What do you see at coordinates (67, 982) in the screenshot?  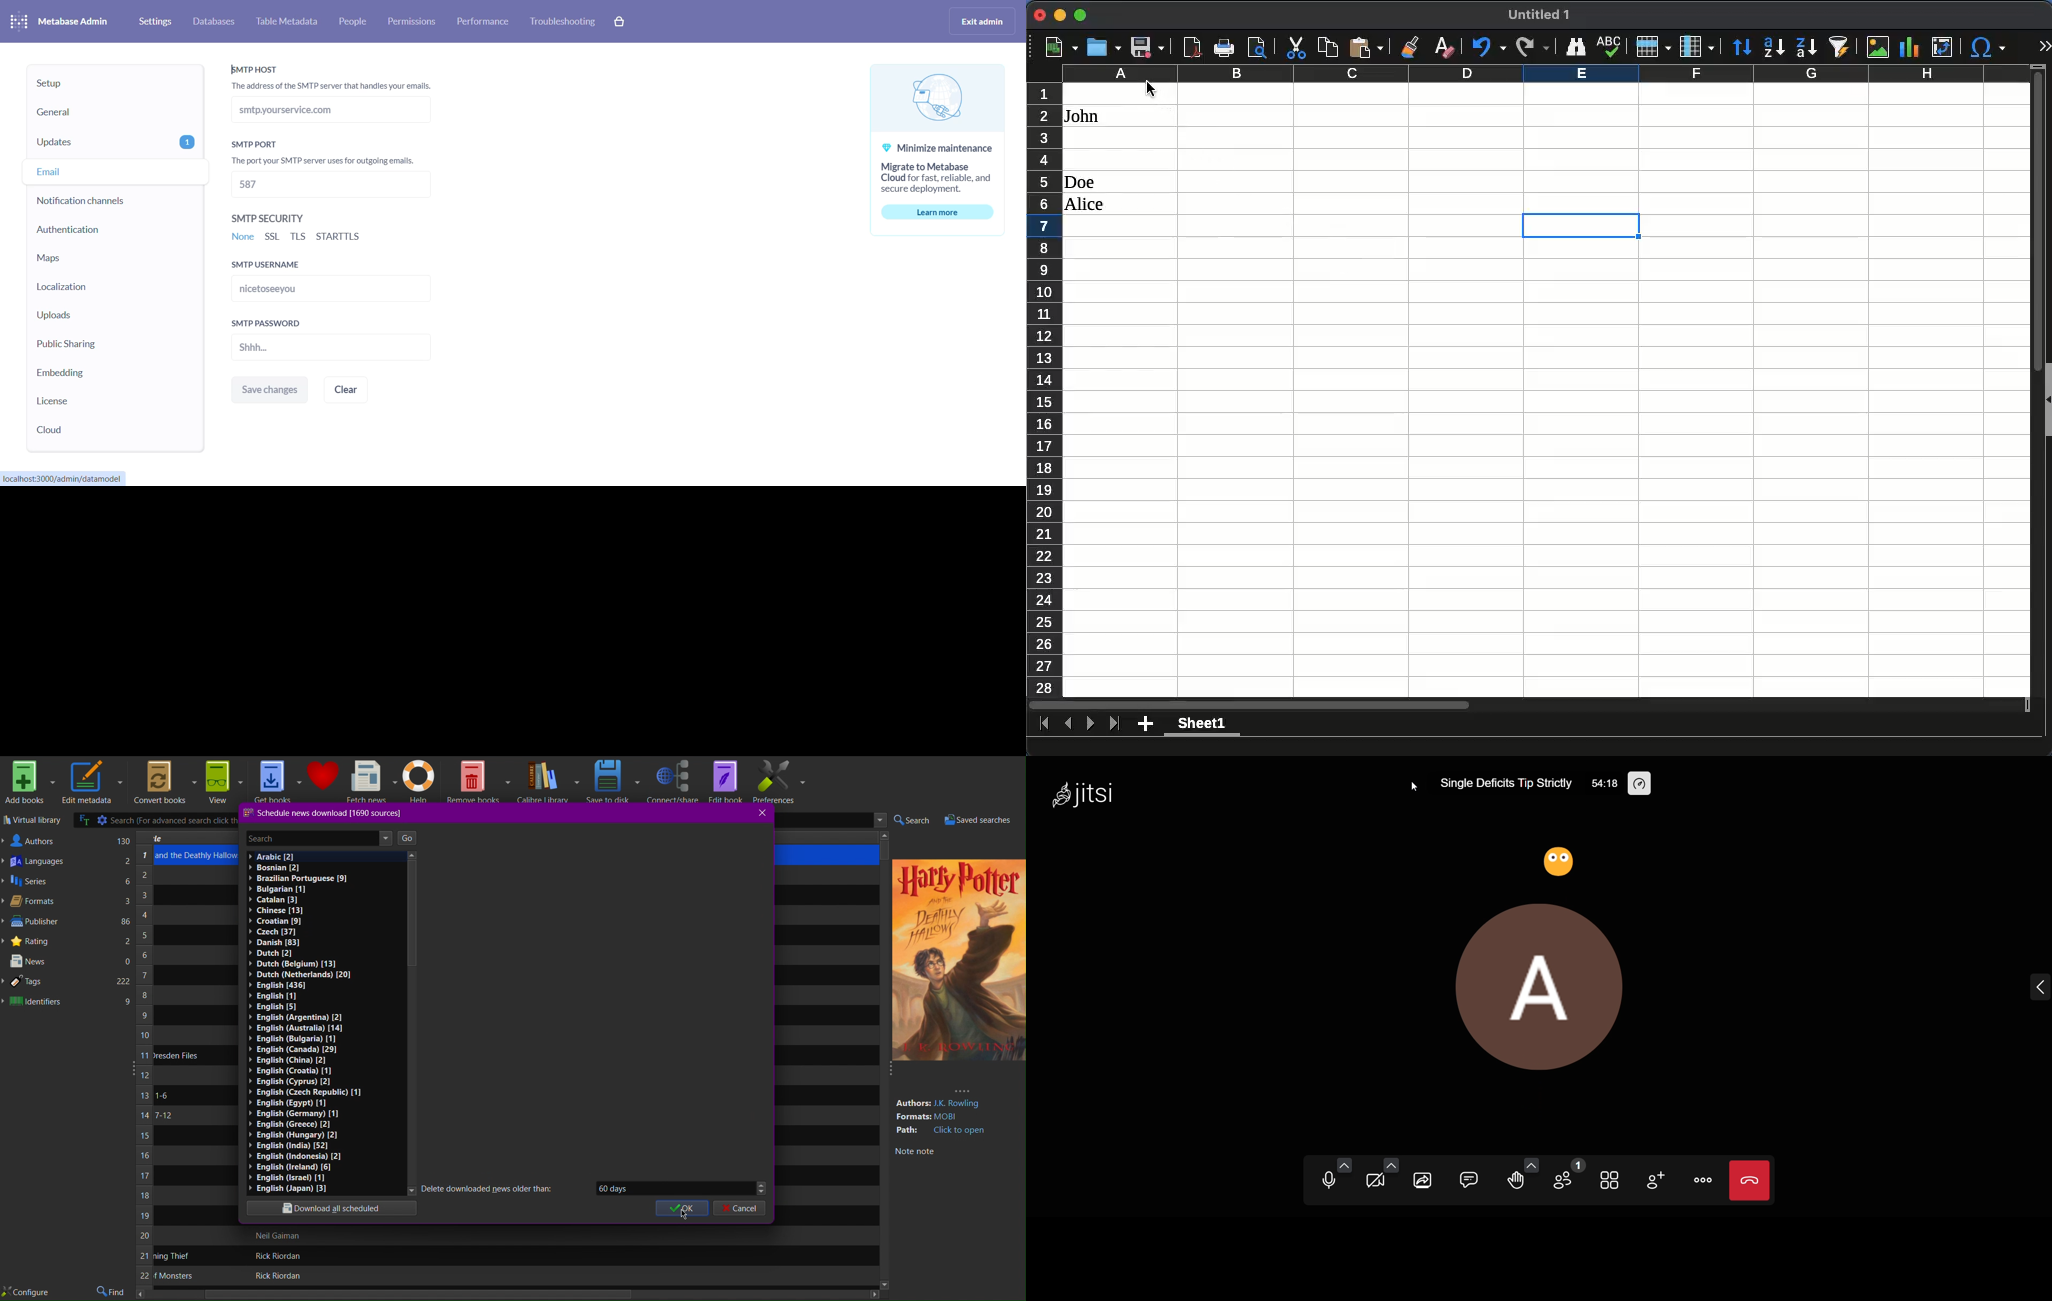 I see `Tags` at bounding box center [67, 982].